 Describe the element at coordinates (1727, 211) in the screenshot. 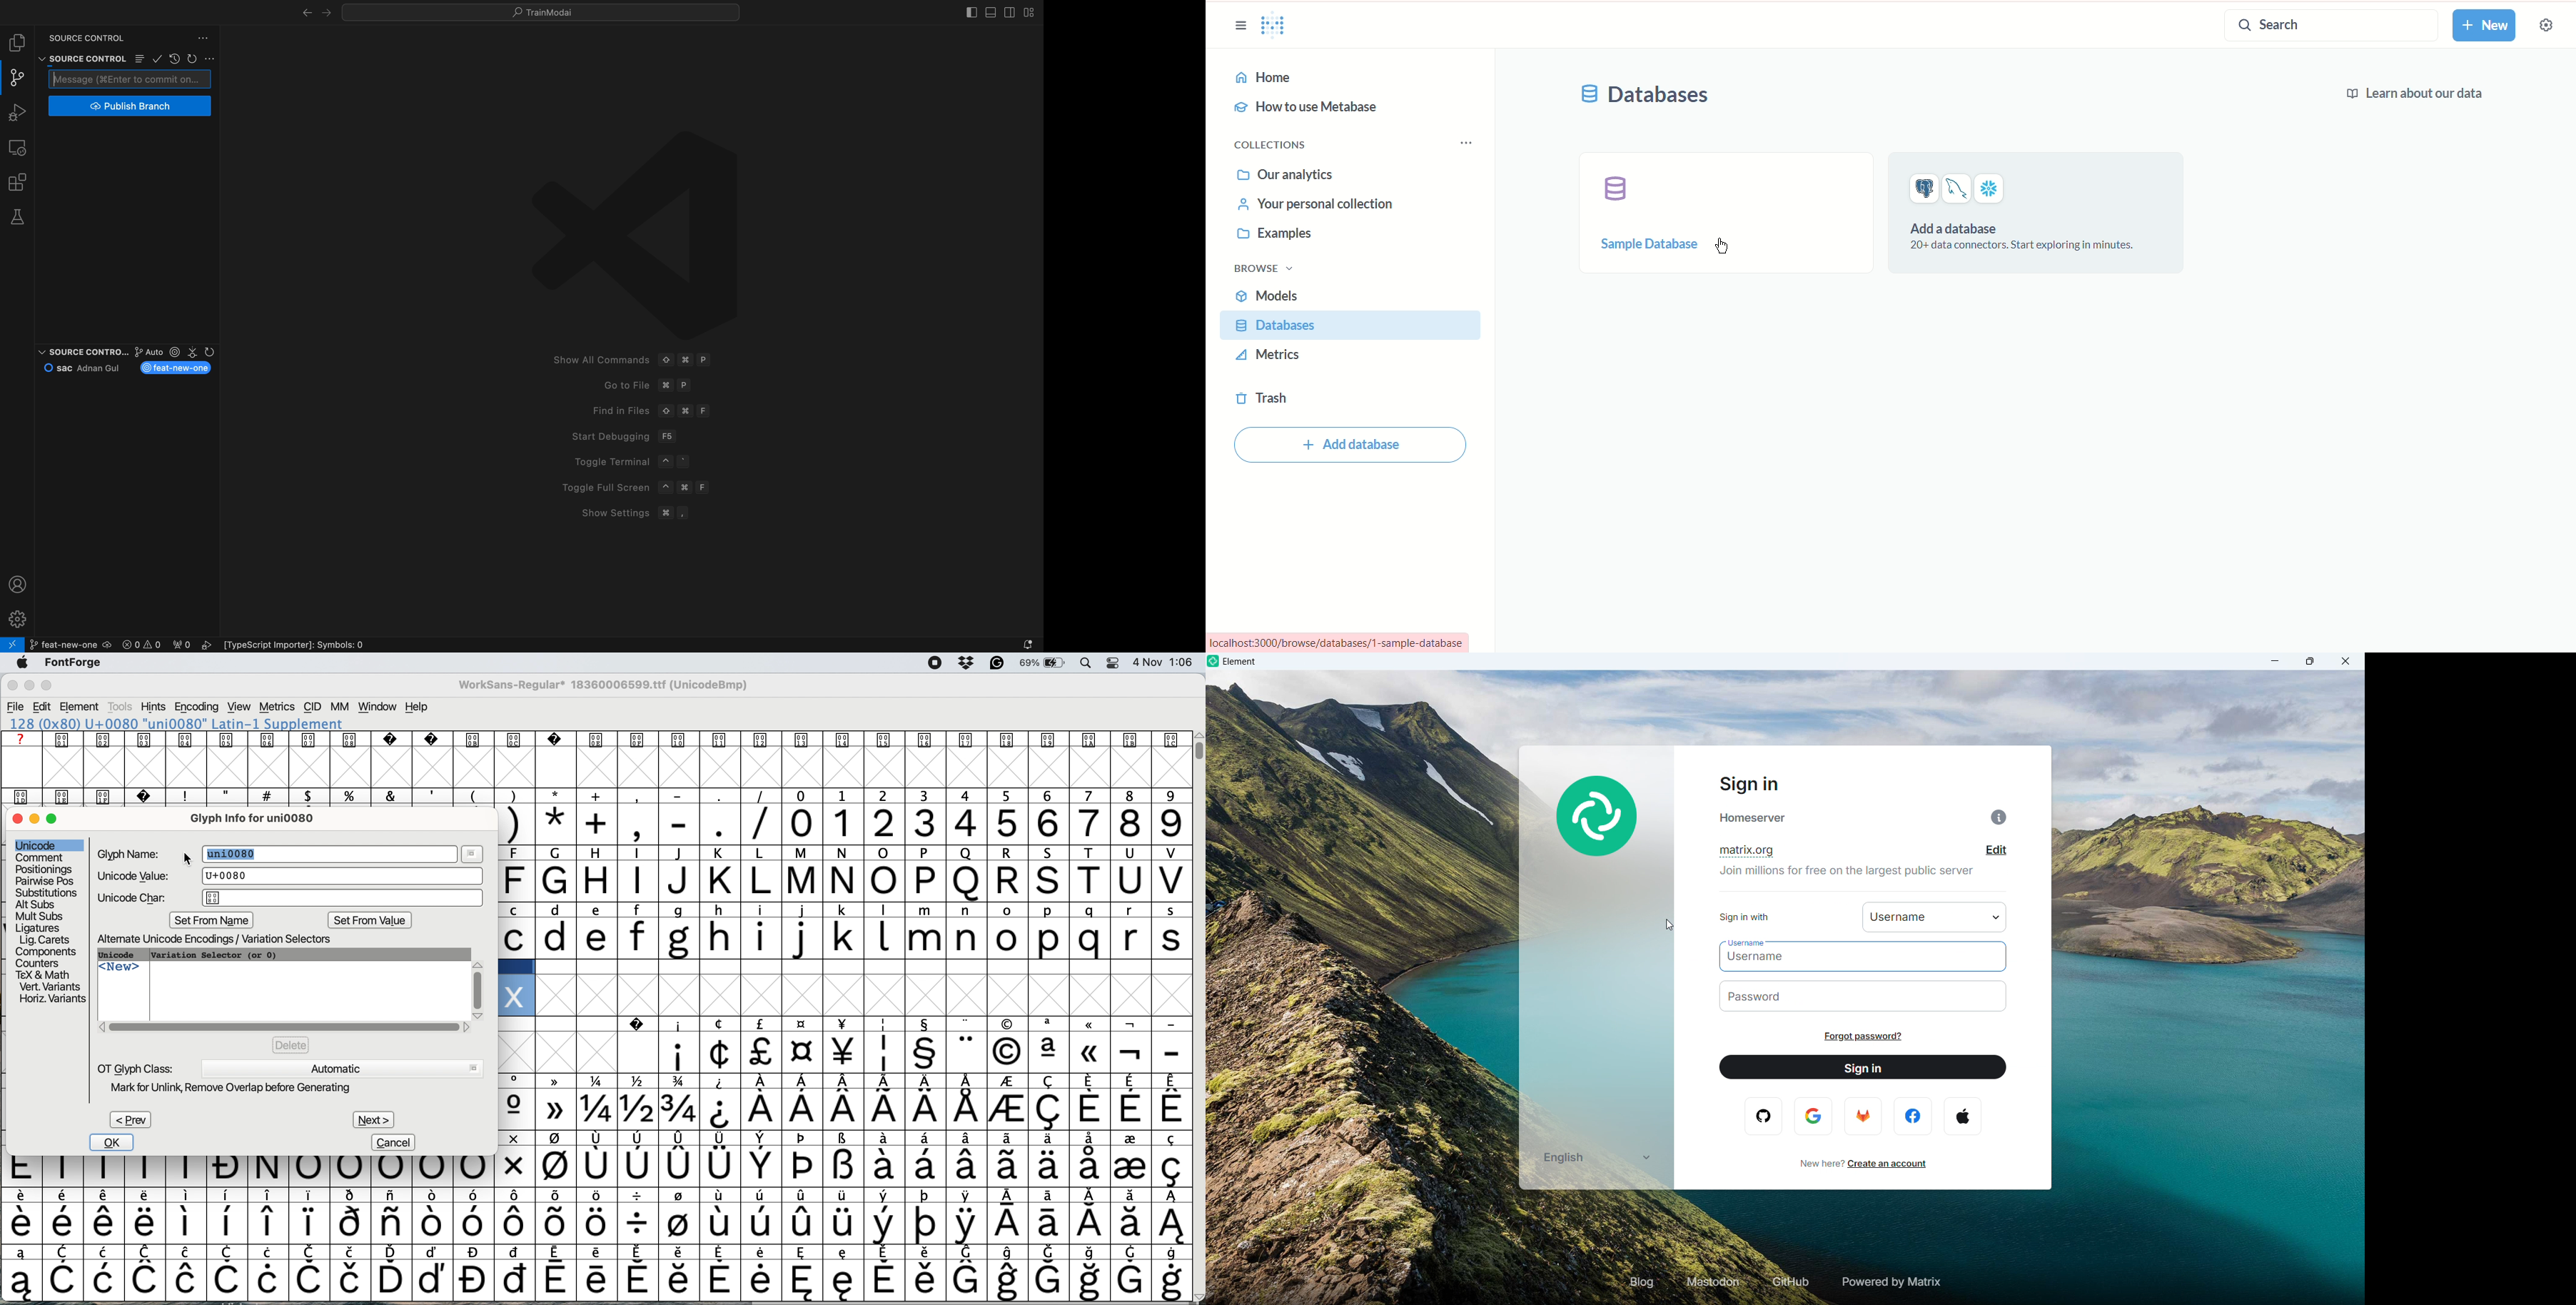

I see `sample database` at that location.